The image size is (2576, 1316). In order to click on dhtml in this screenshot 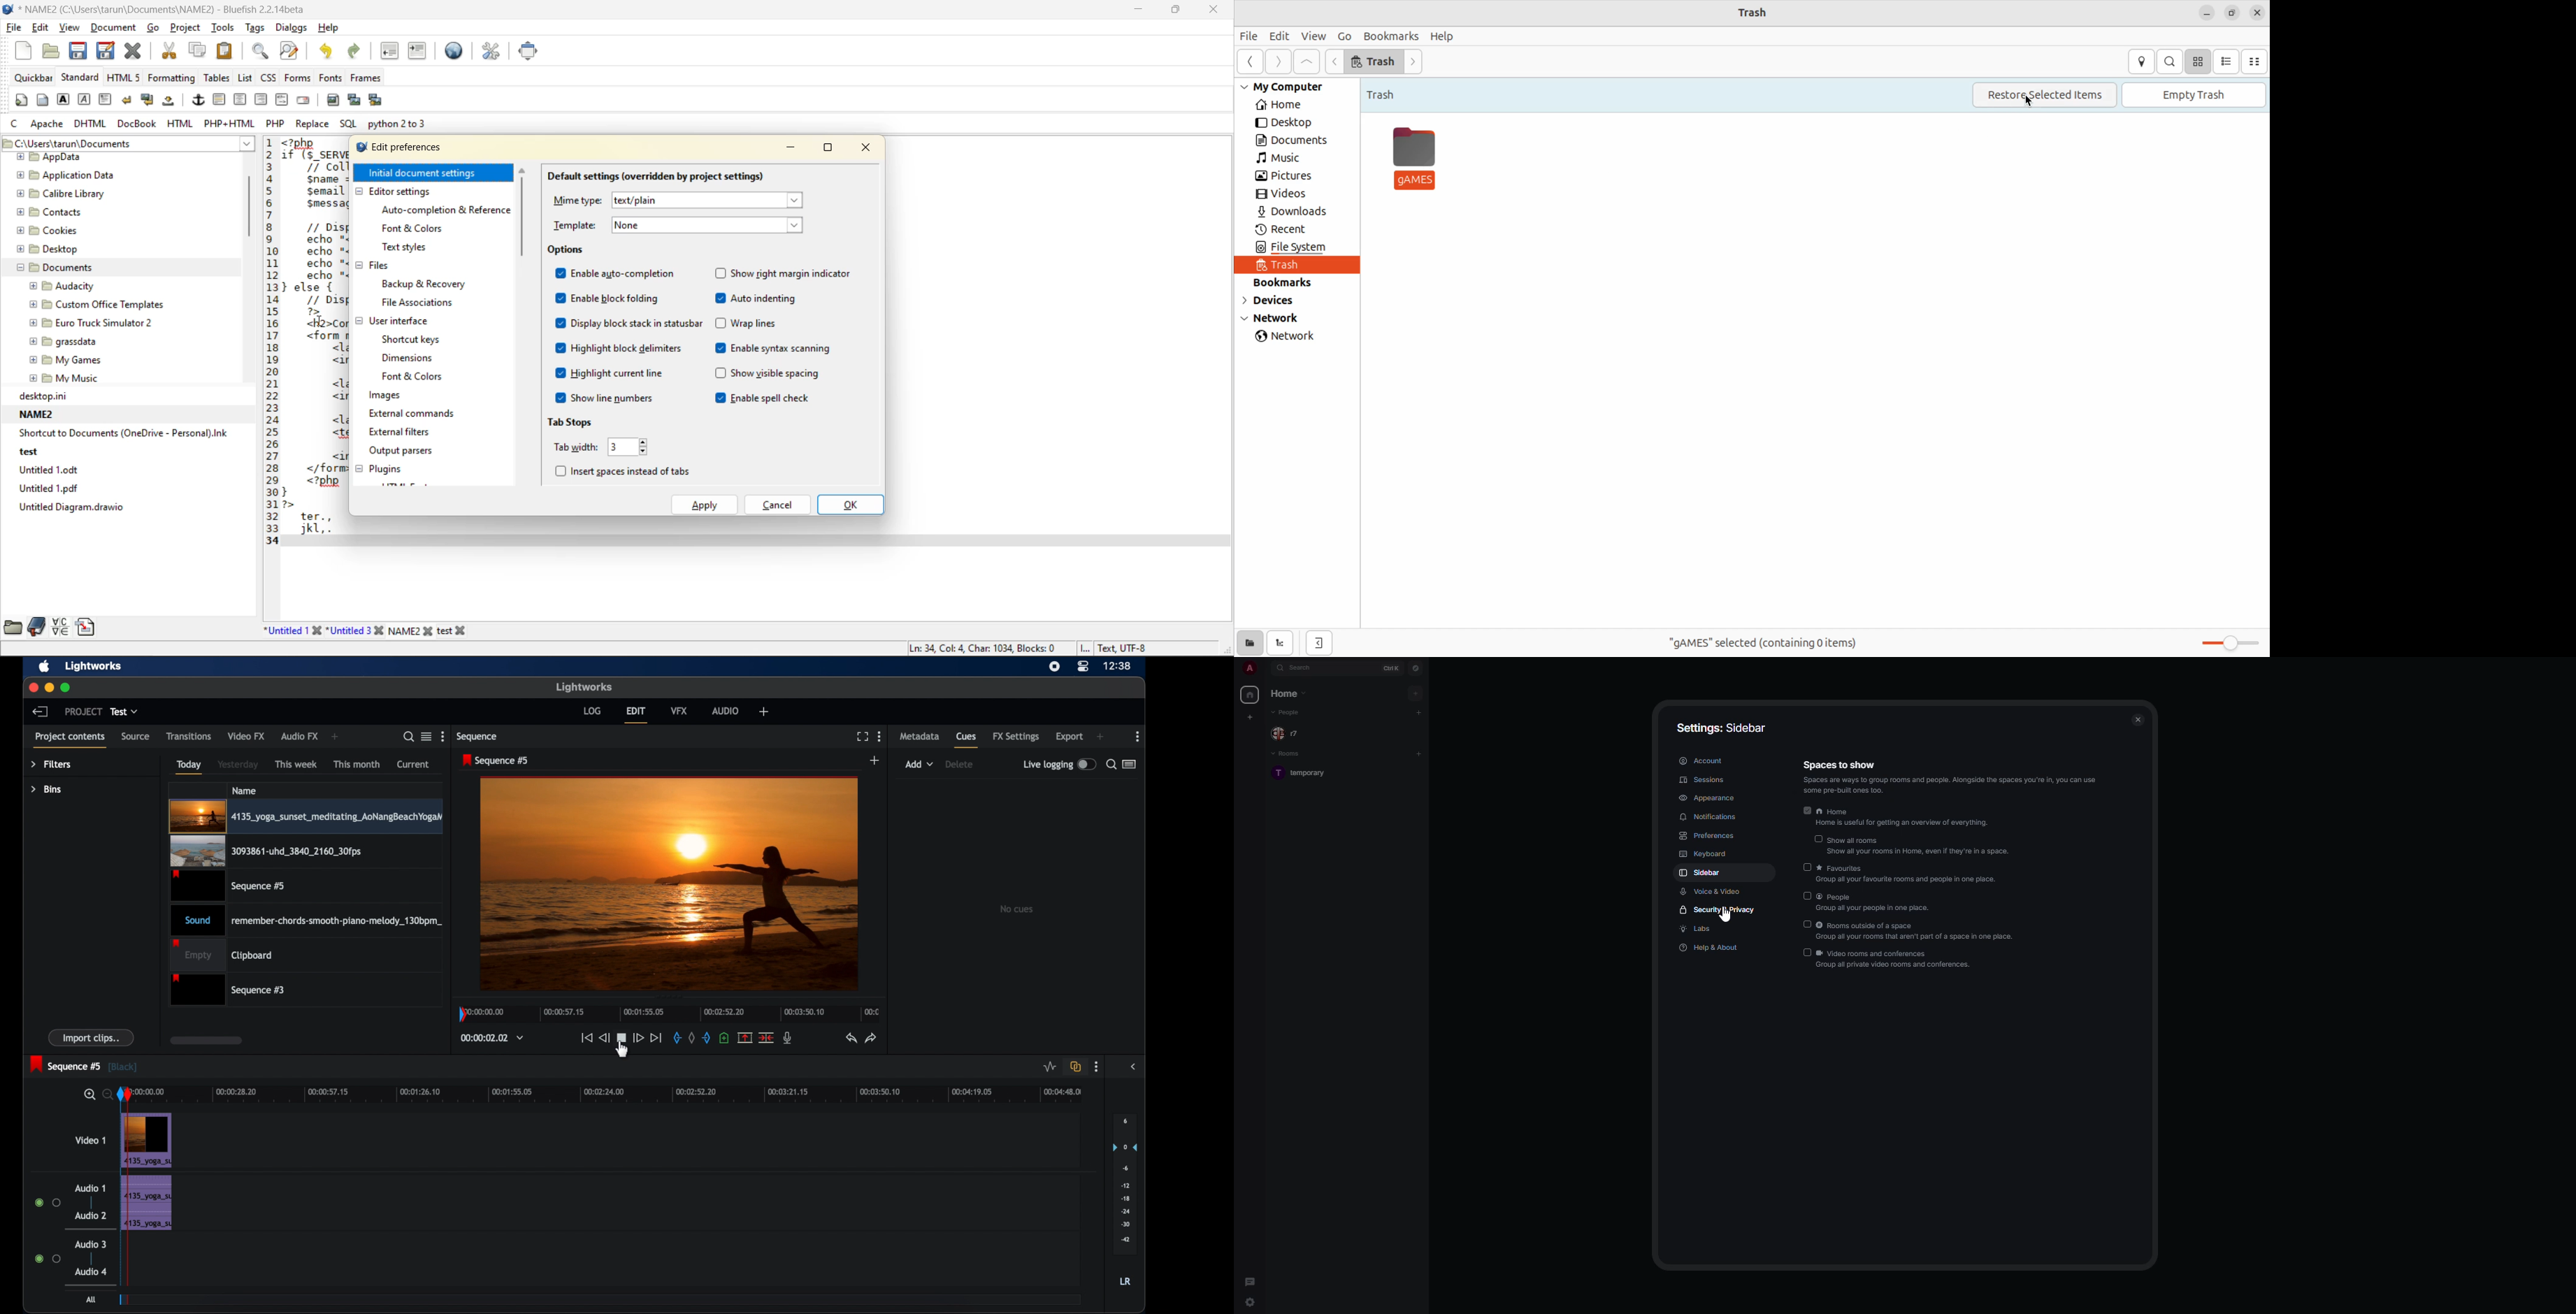, I will do `click(88, 125)`.